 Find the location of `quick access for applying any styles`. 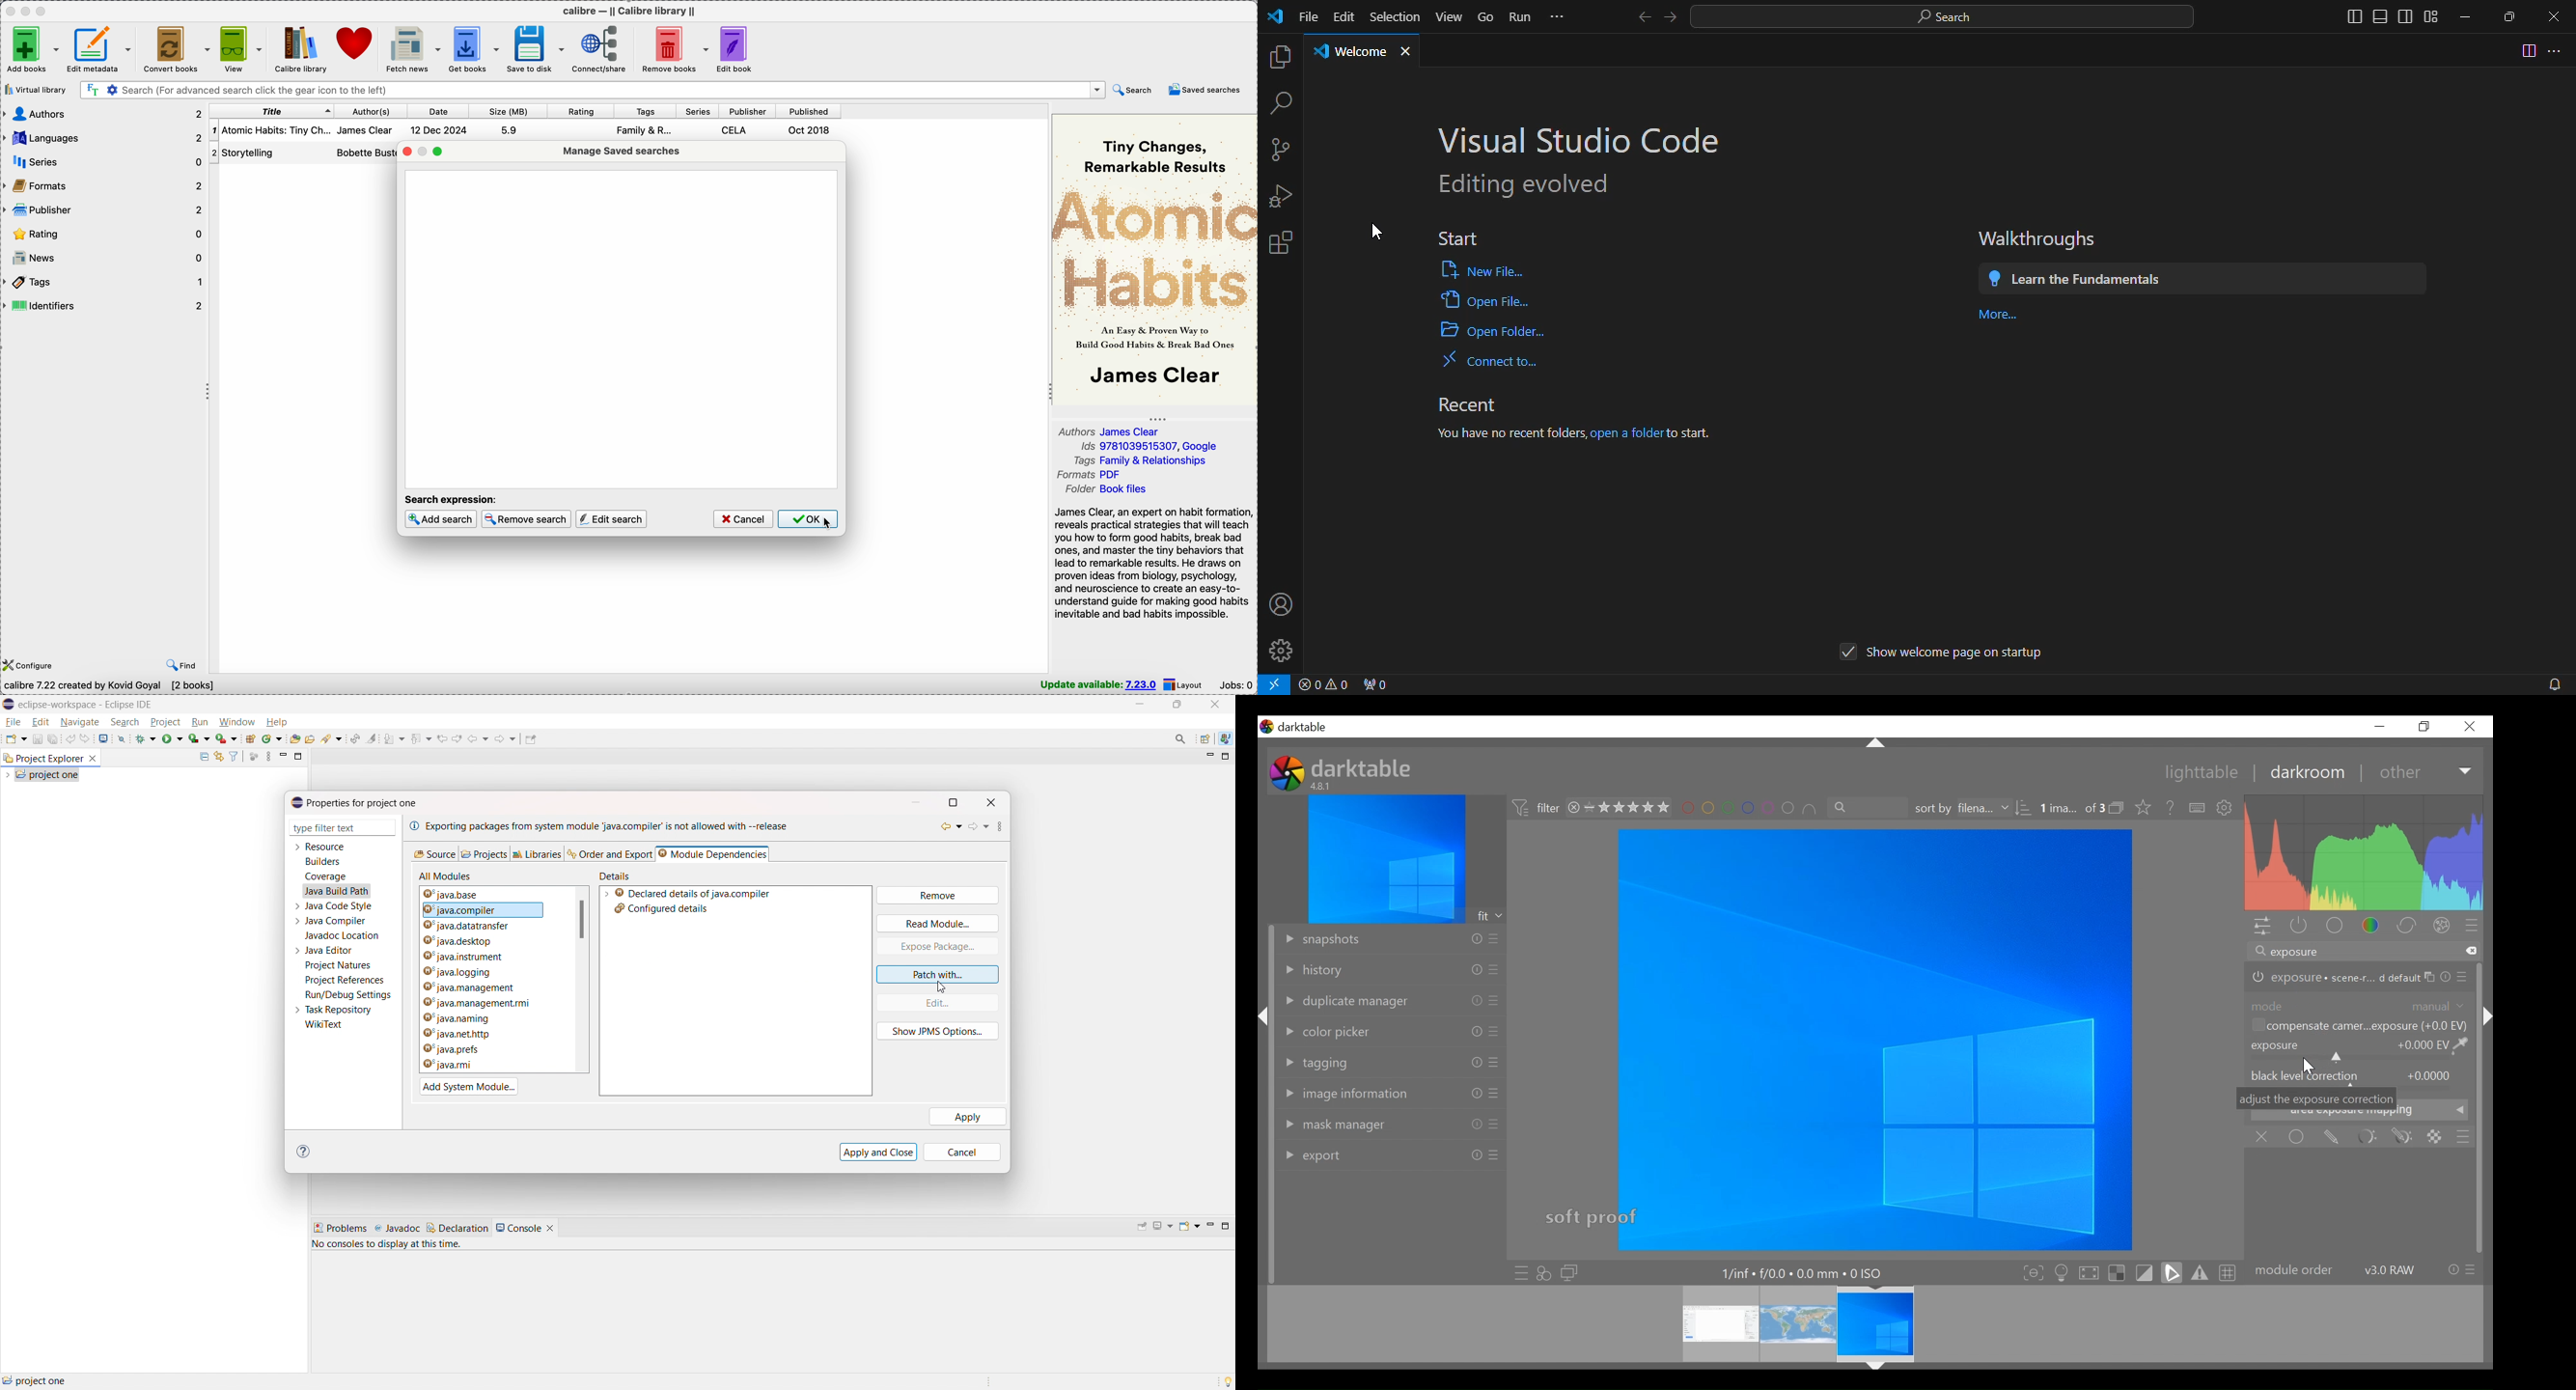

quick access for applying any styles is located at coordinates (1544, 1273).